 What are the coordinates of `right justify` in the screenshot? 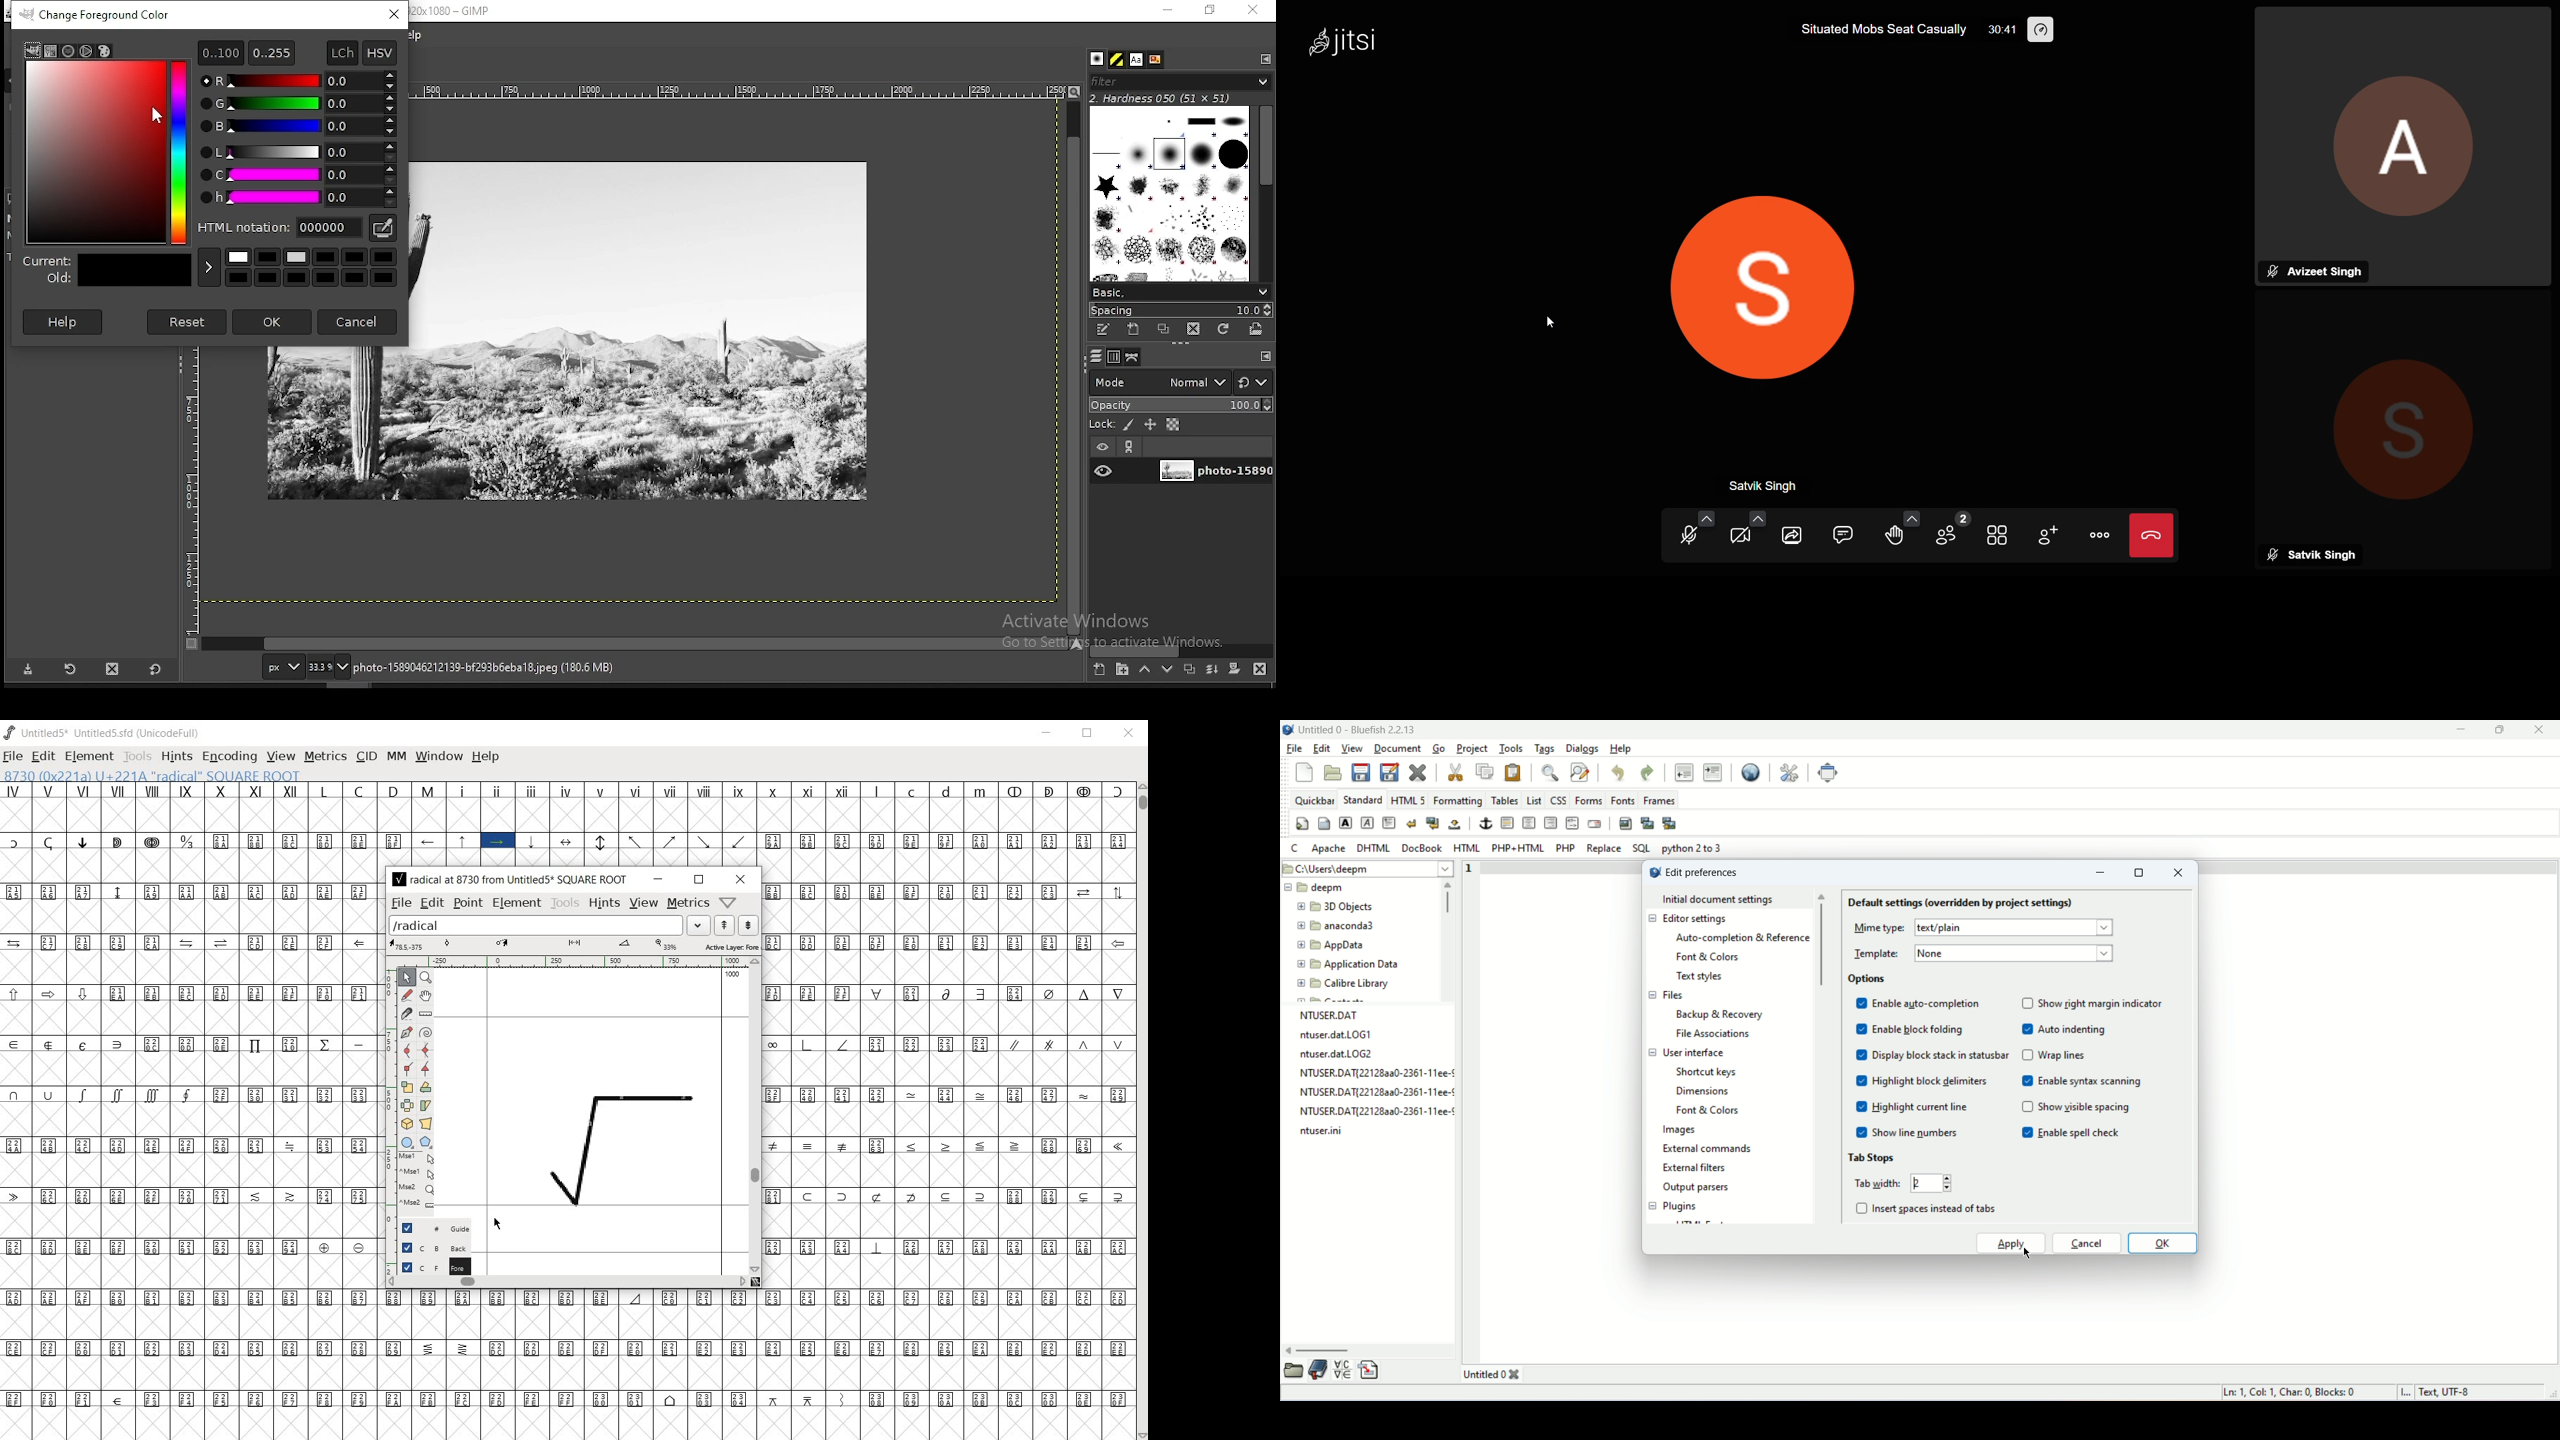 It's located at (1549, 823).